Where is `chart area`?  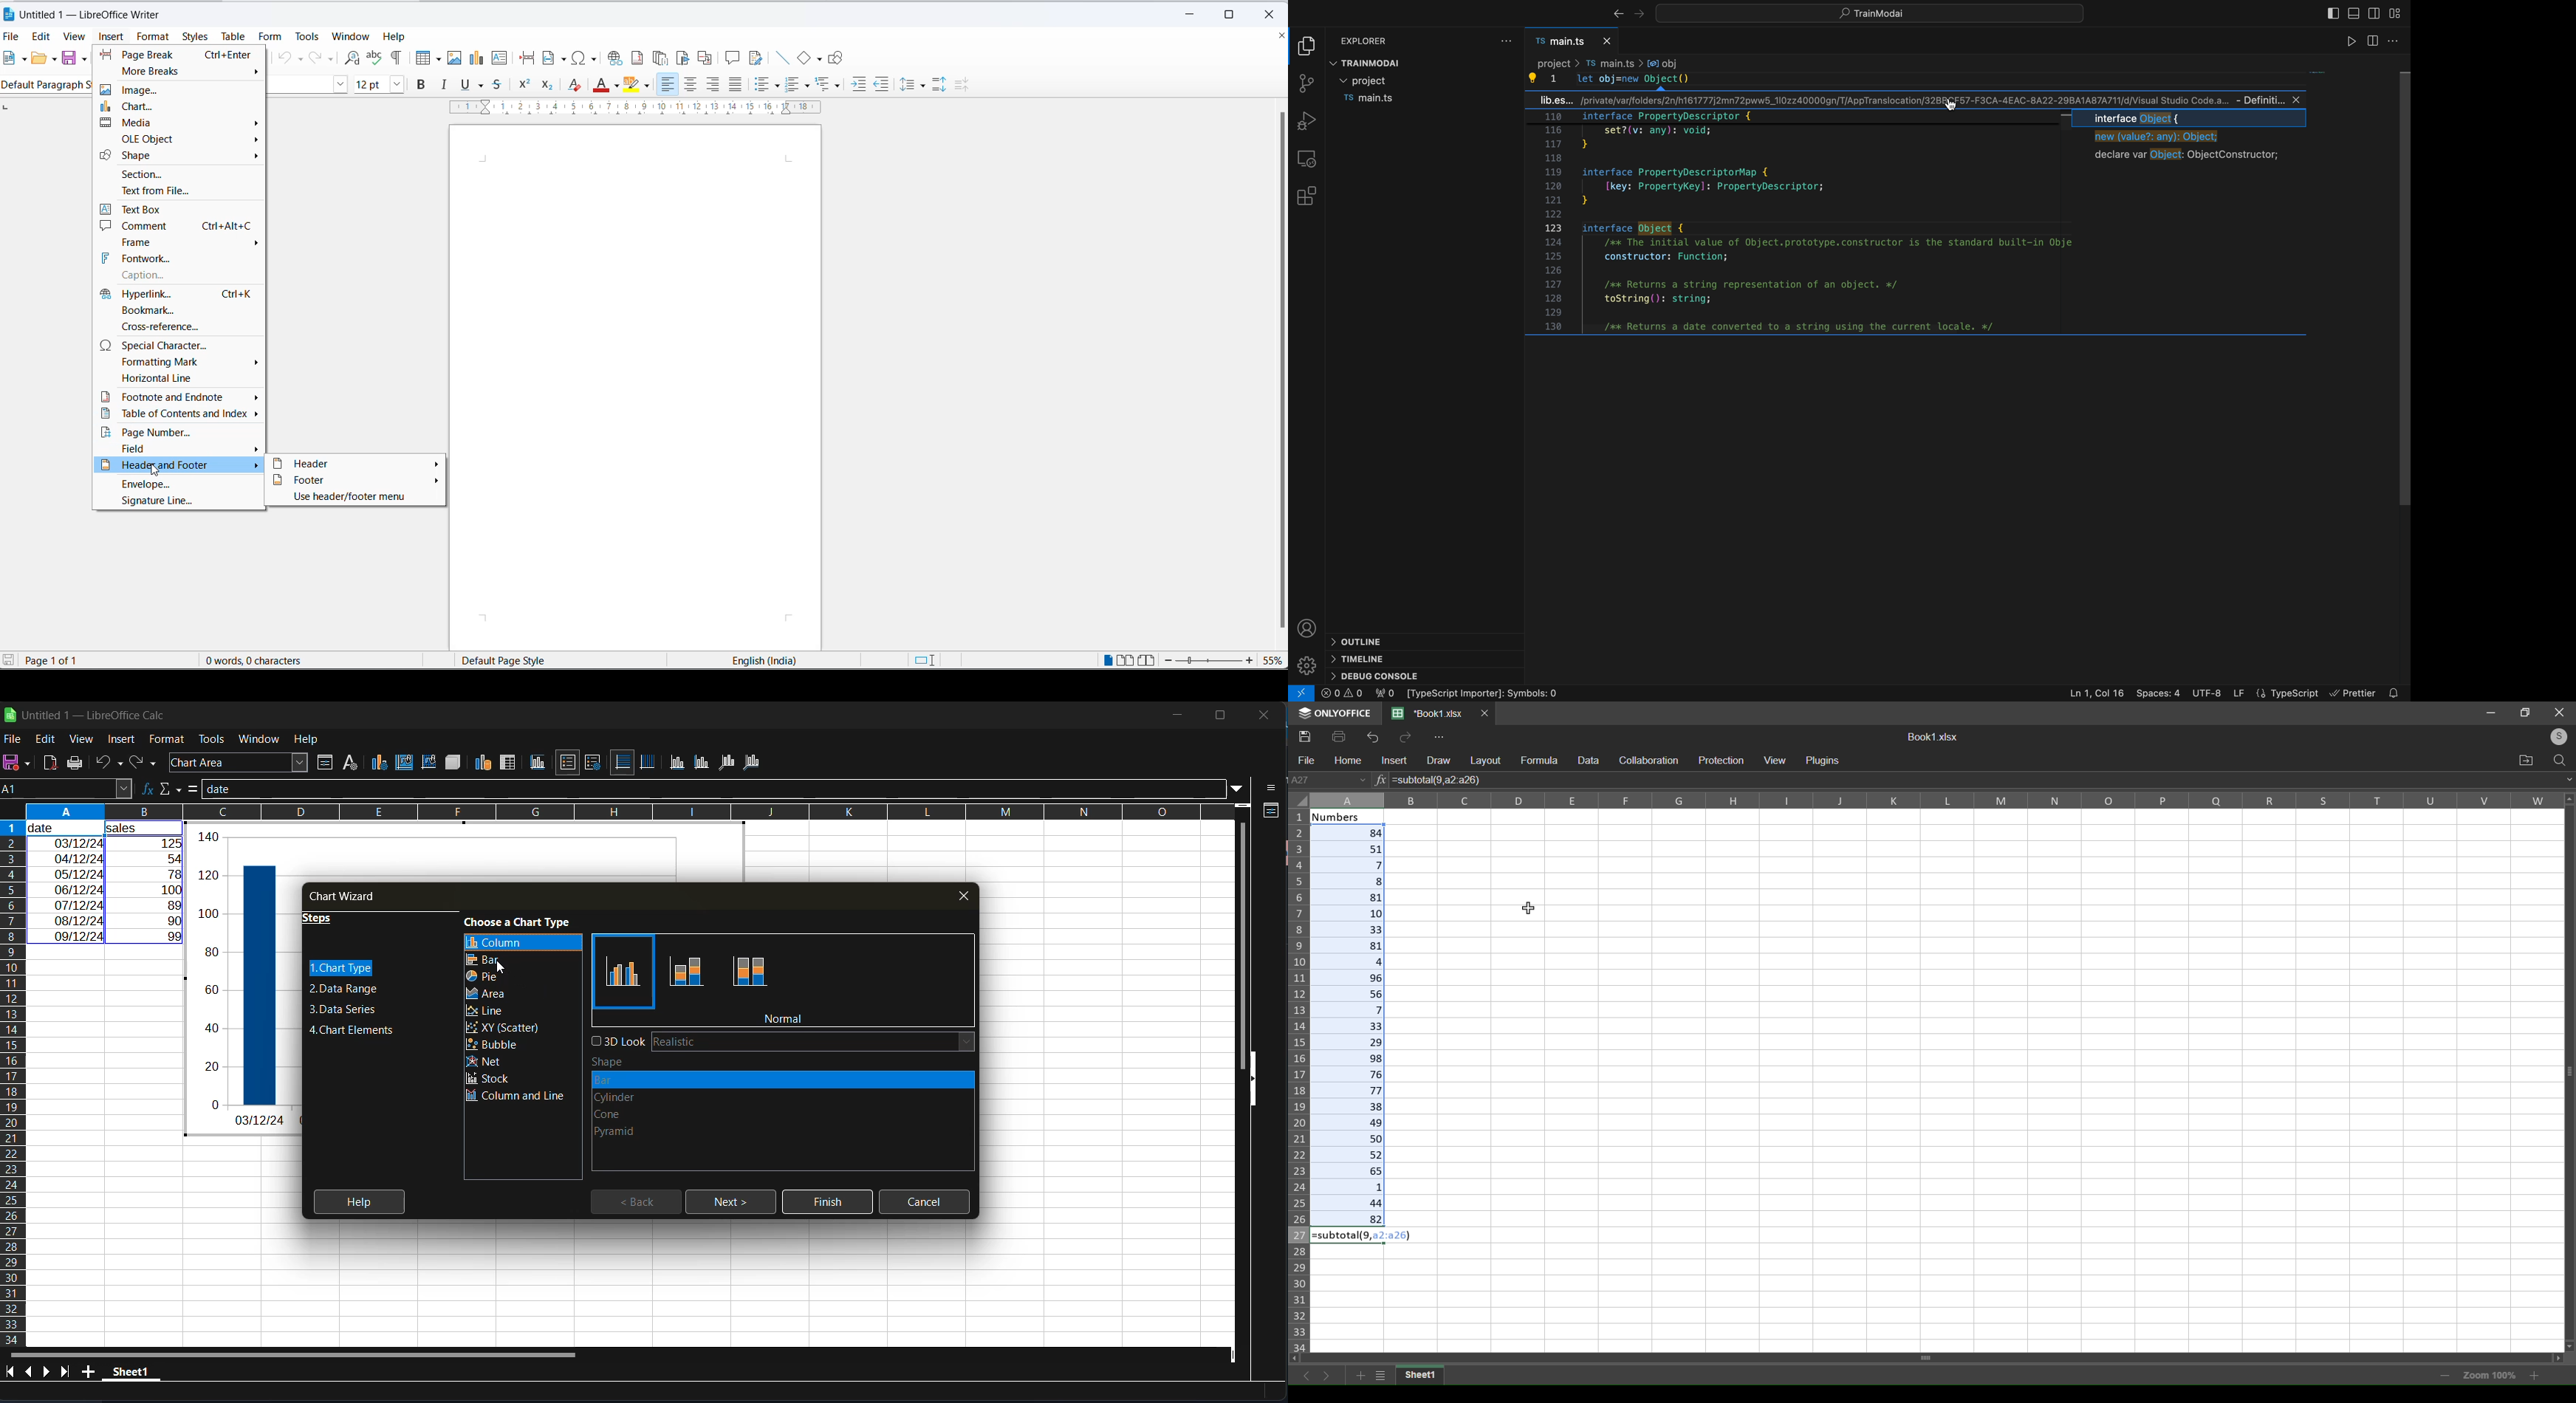
chart area is located at coordinates (403, 763).